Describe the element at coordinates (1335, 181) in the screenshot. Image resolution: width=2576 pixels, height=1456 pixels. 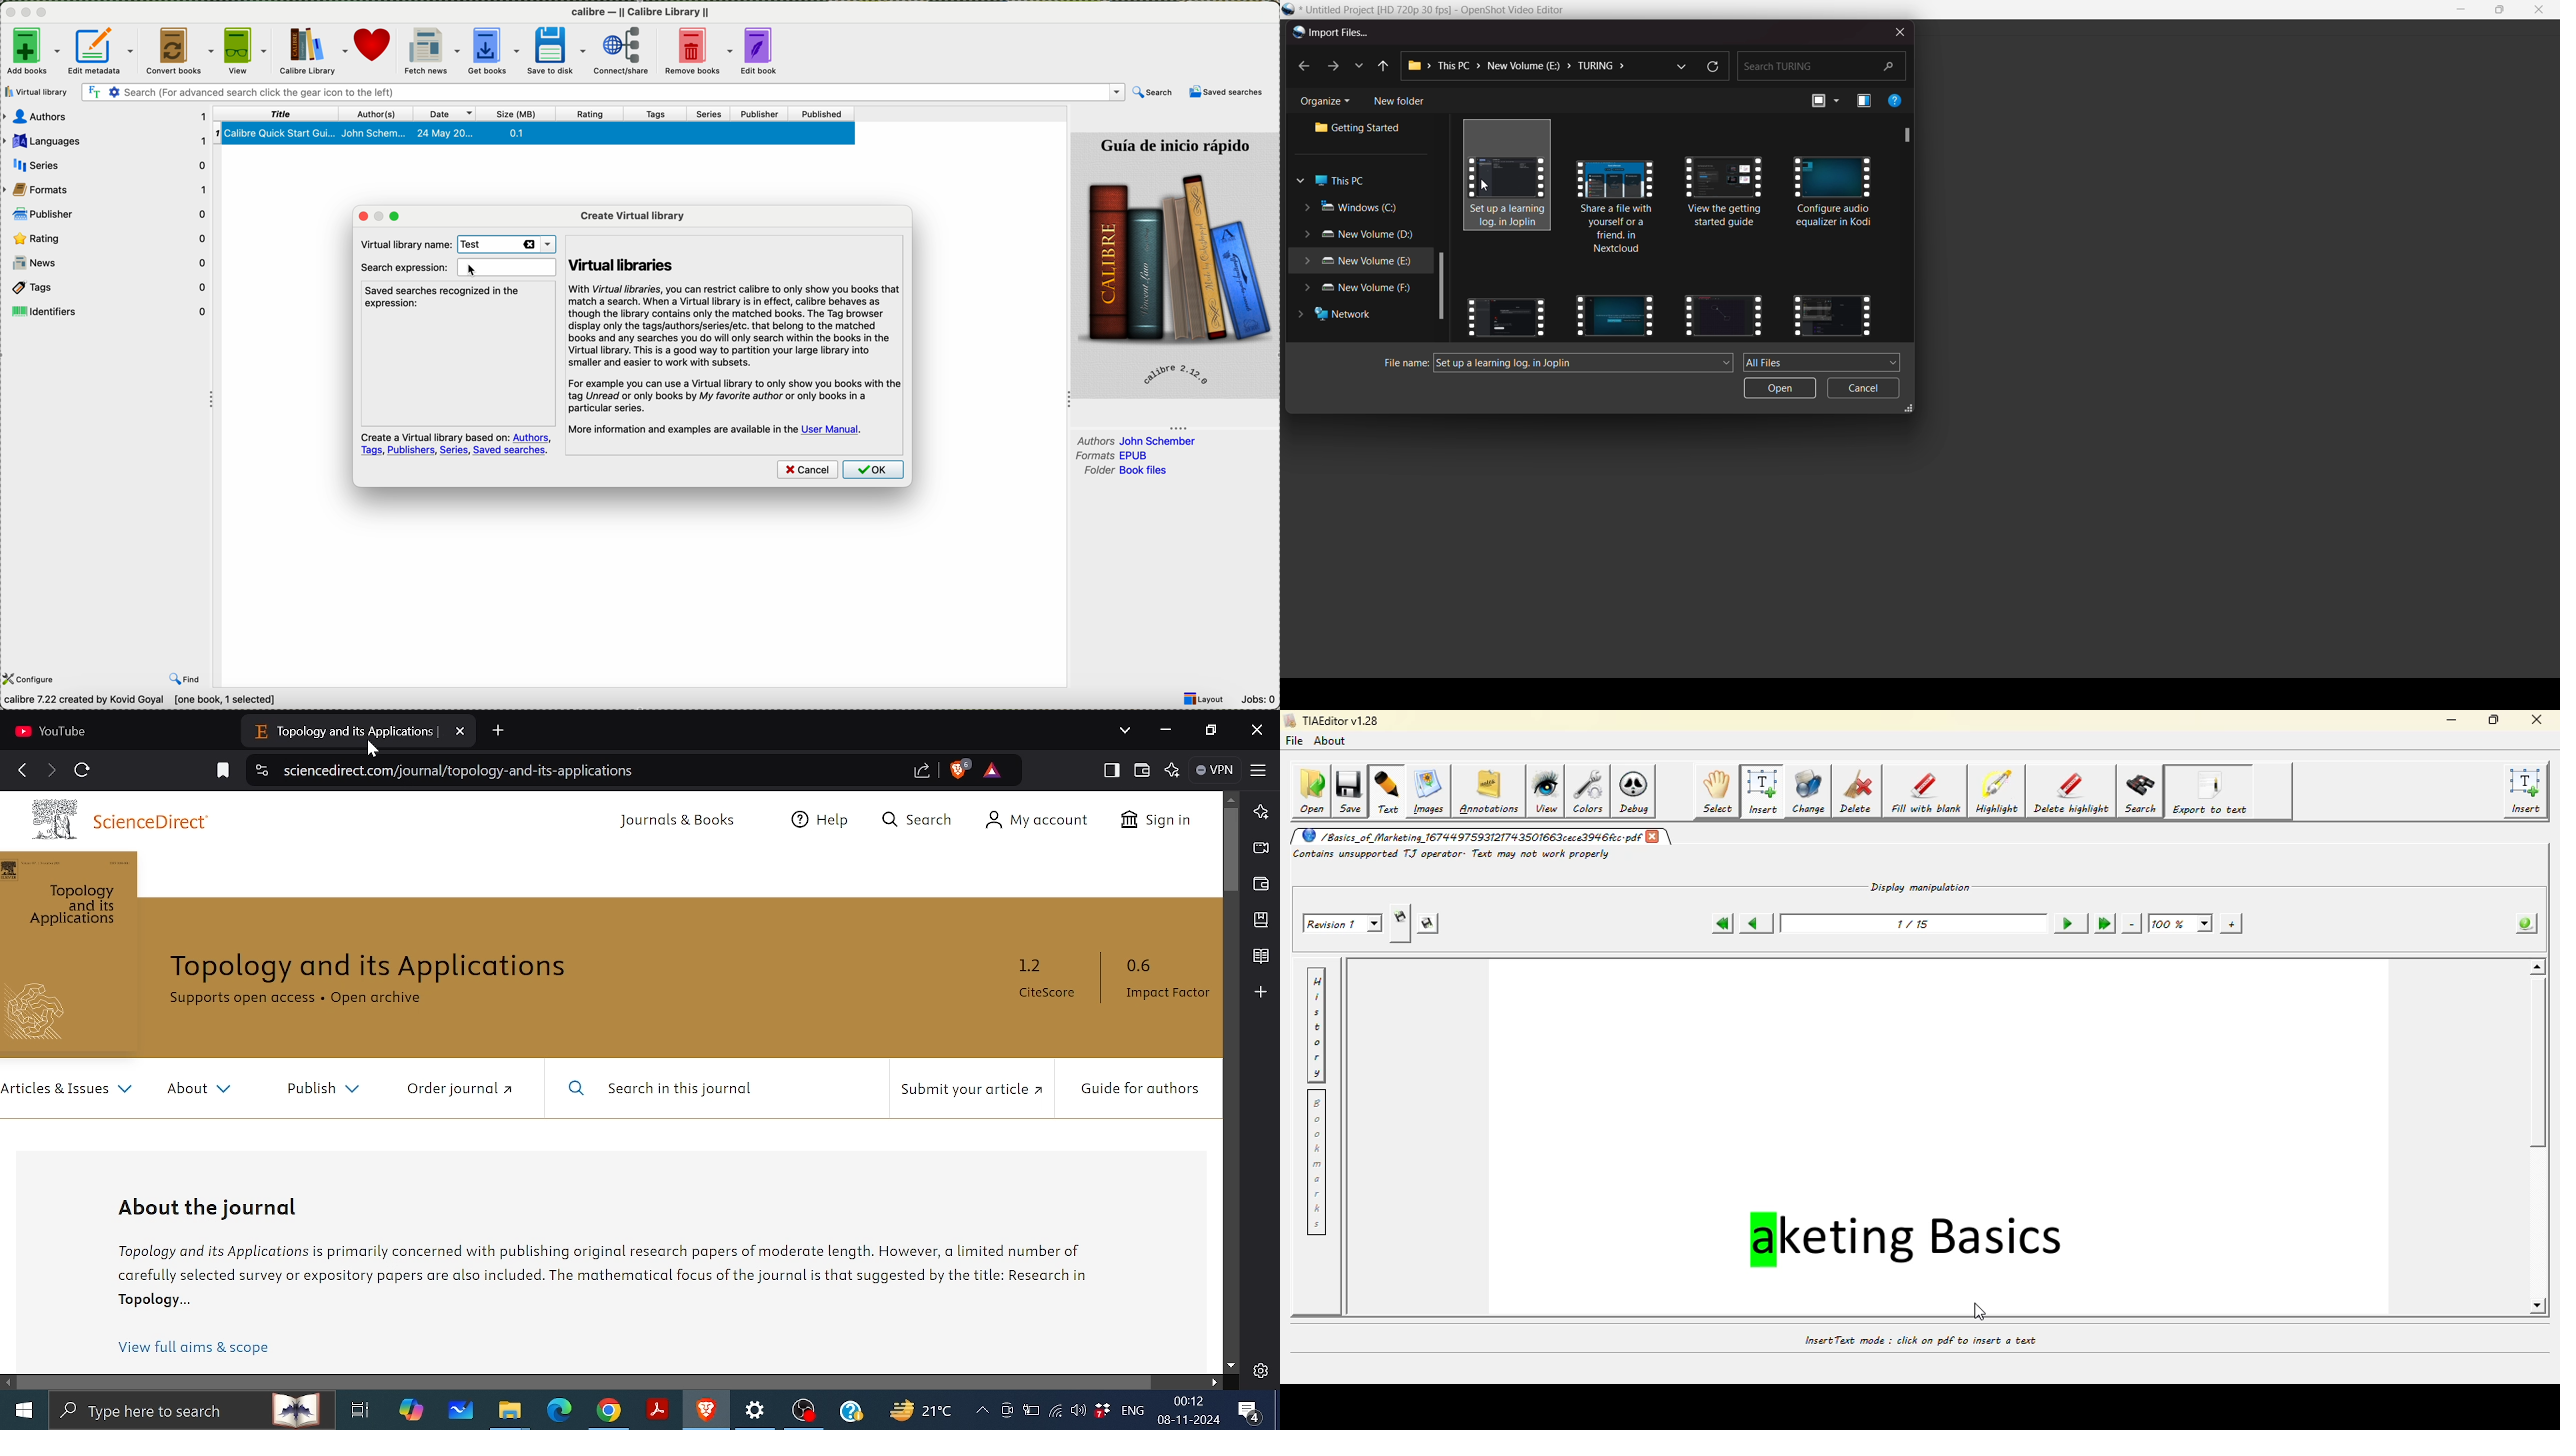
I see `this pc` at that location.